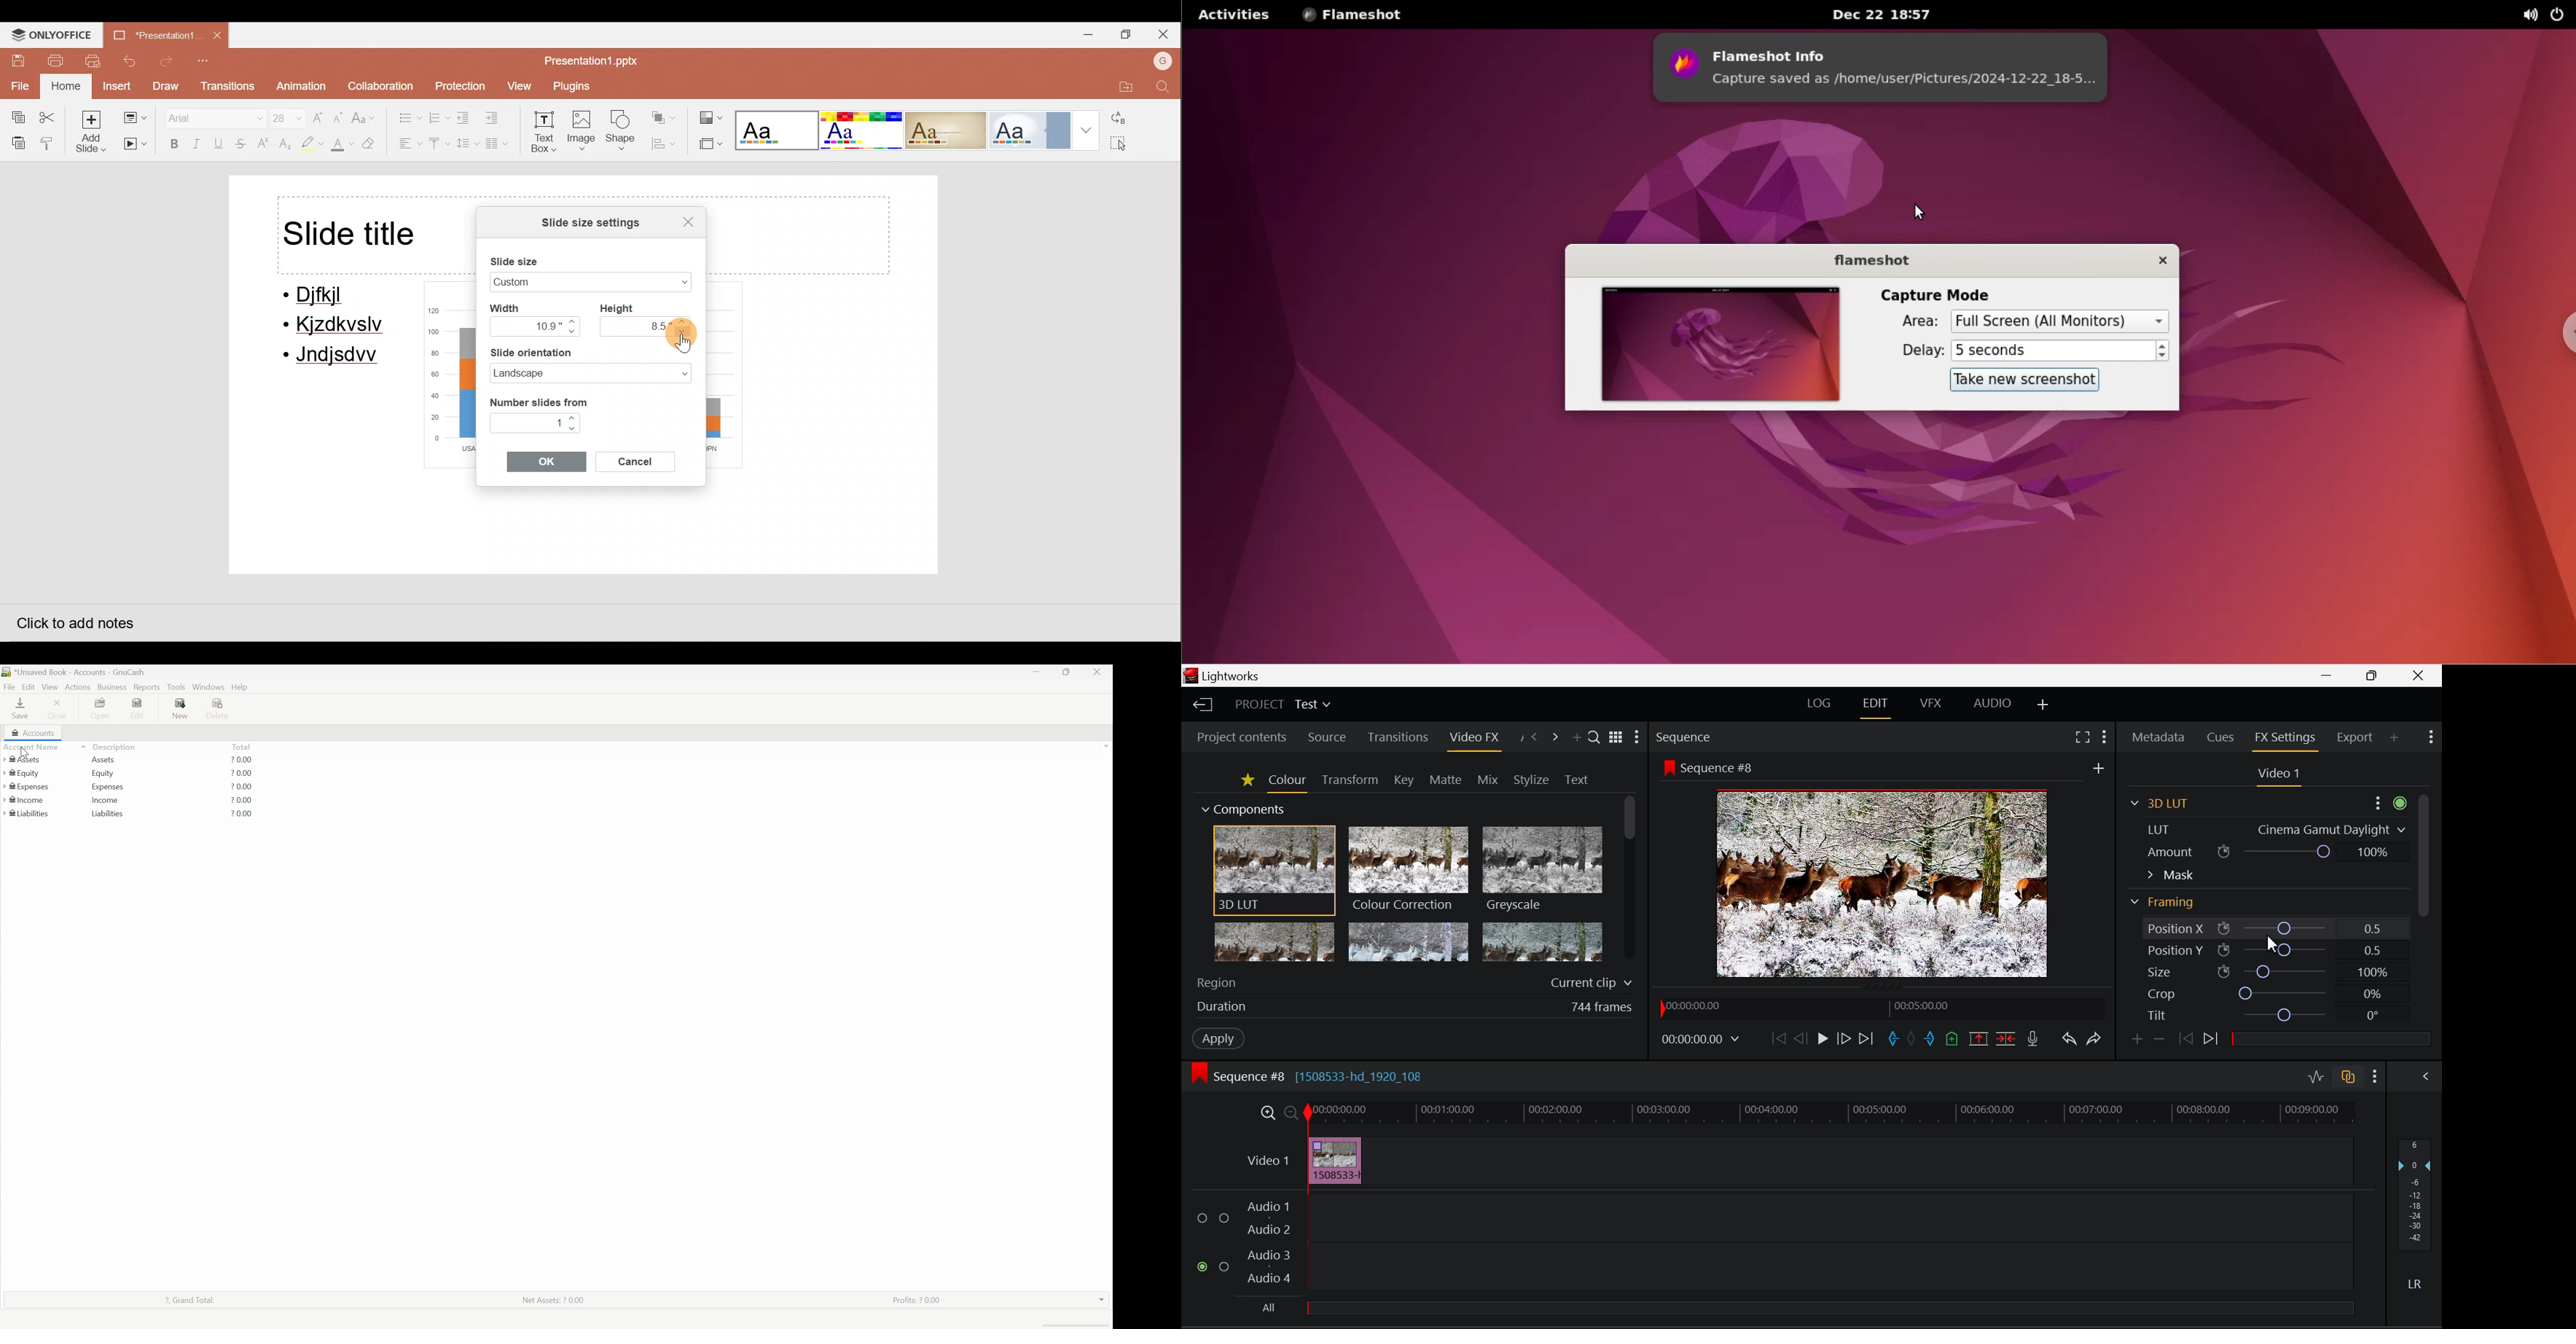 The width and height of the screenshot is (2576, 1344). Describe the element at coordinates (1284, 703) in the screenshot. I see `Project Title` at that location.